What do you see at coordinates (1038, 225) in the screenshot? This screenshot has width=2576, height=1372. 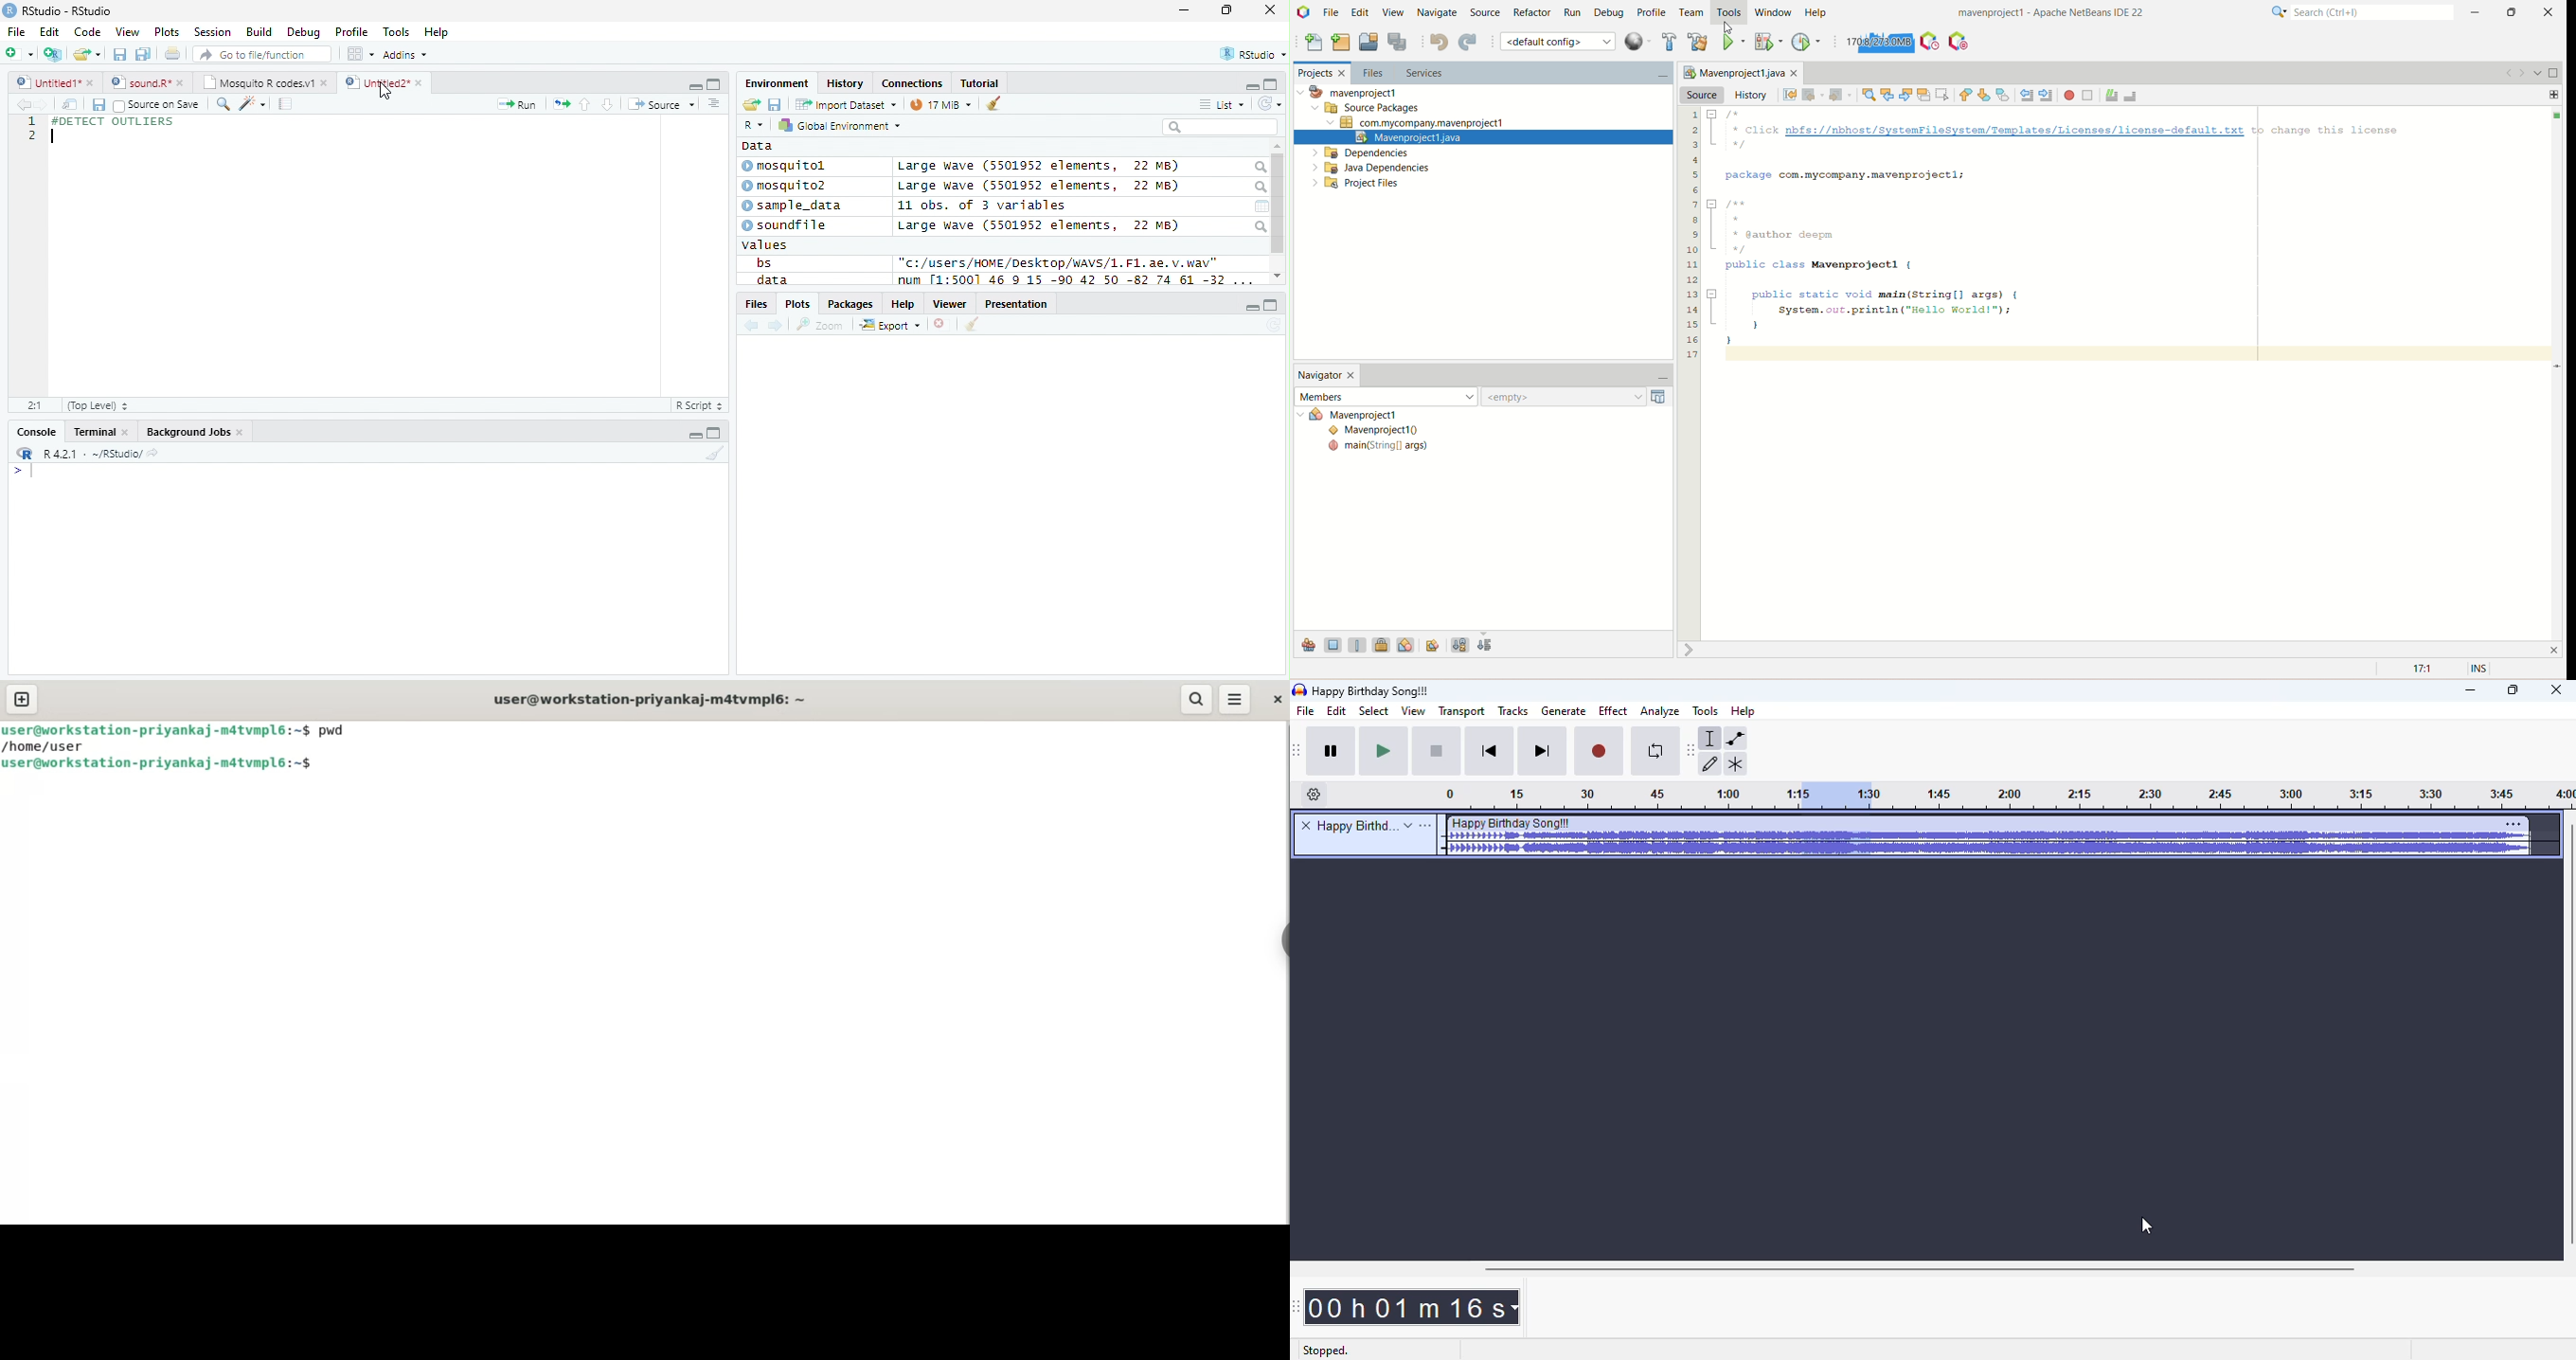 I see `Large wave (5501952 elements, 22 MB)` at bounding box center [1038, 225].